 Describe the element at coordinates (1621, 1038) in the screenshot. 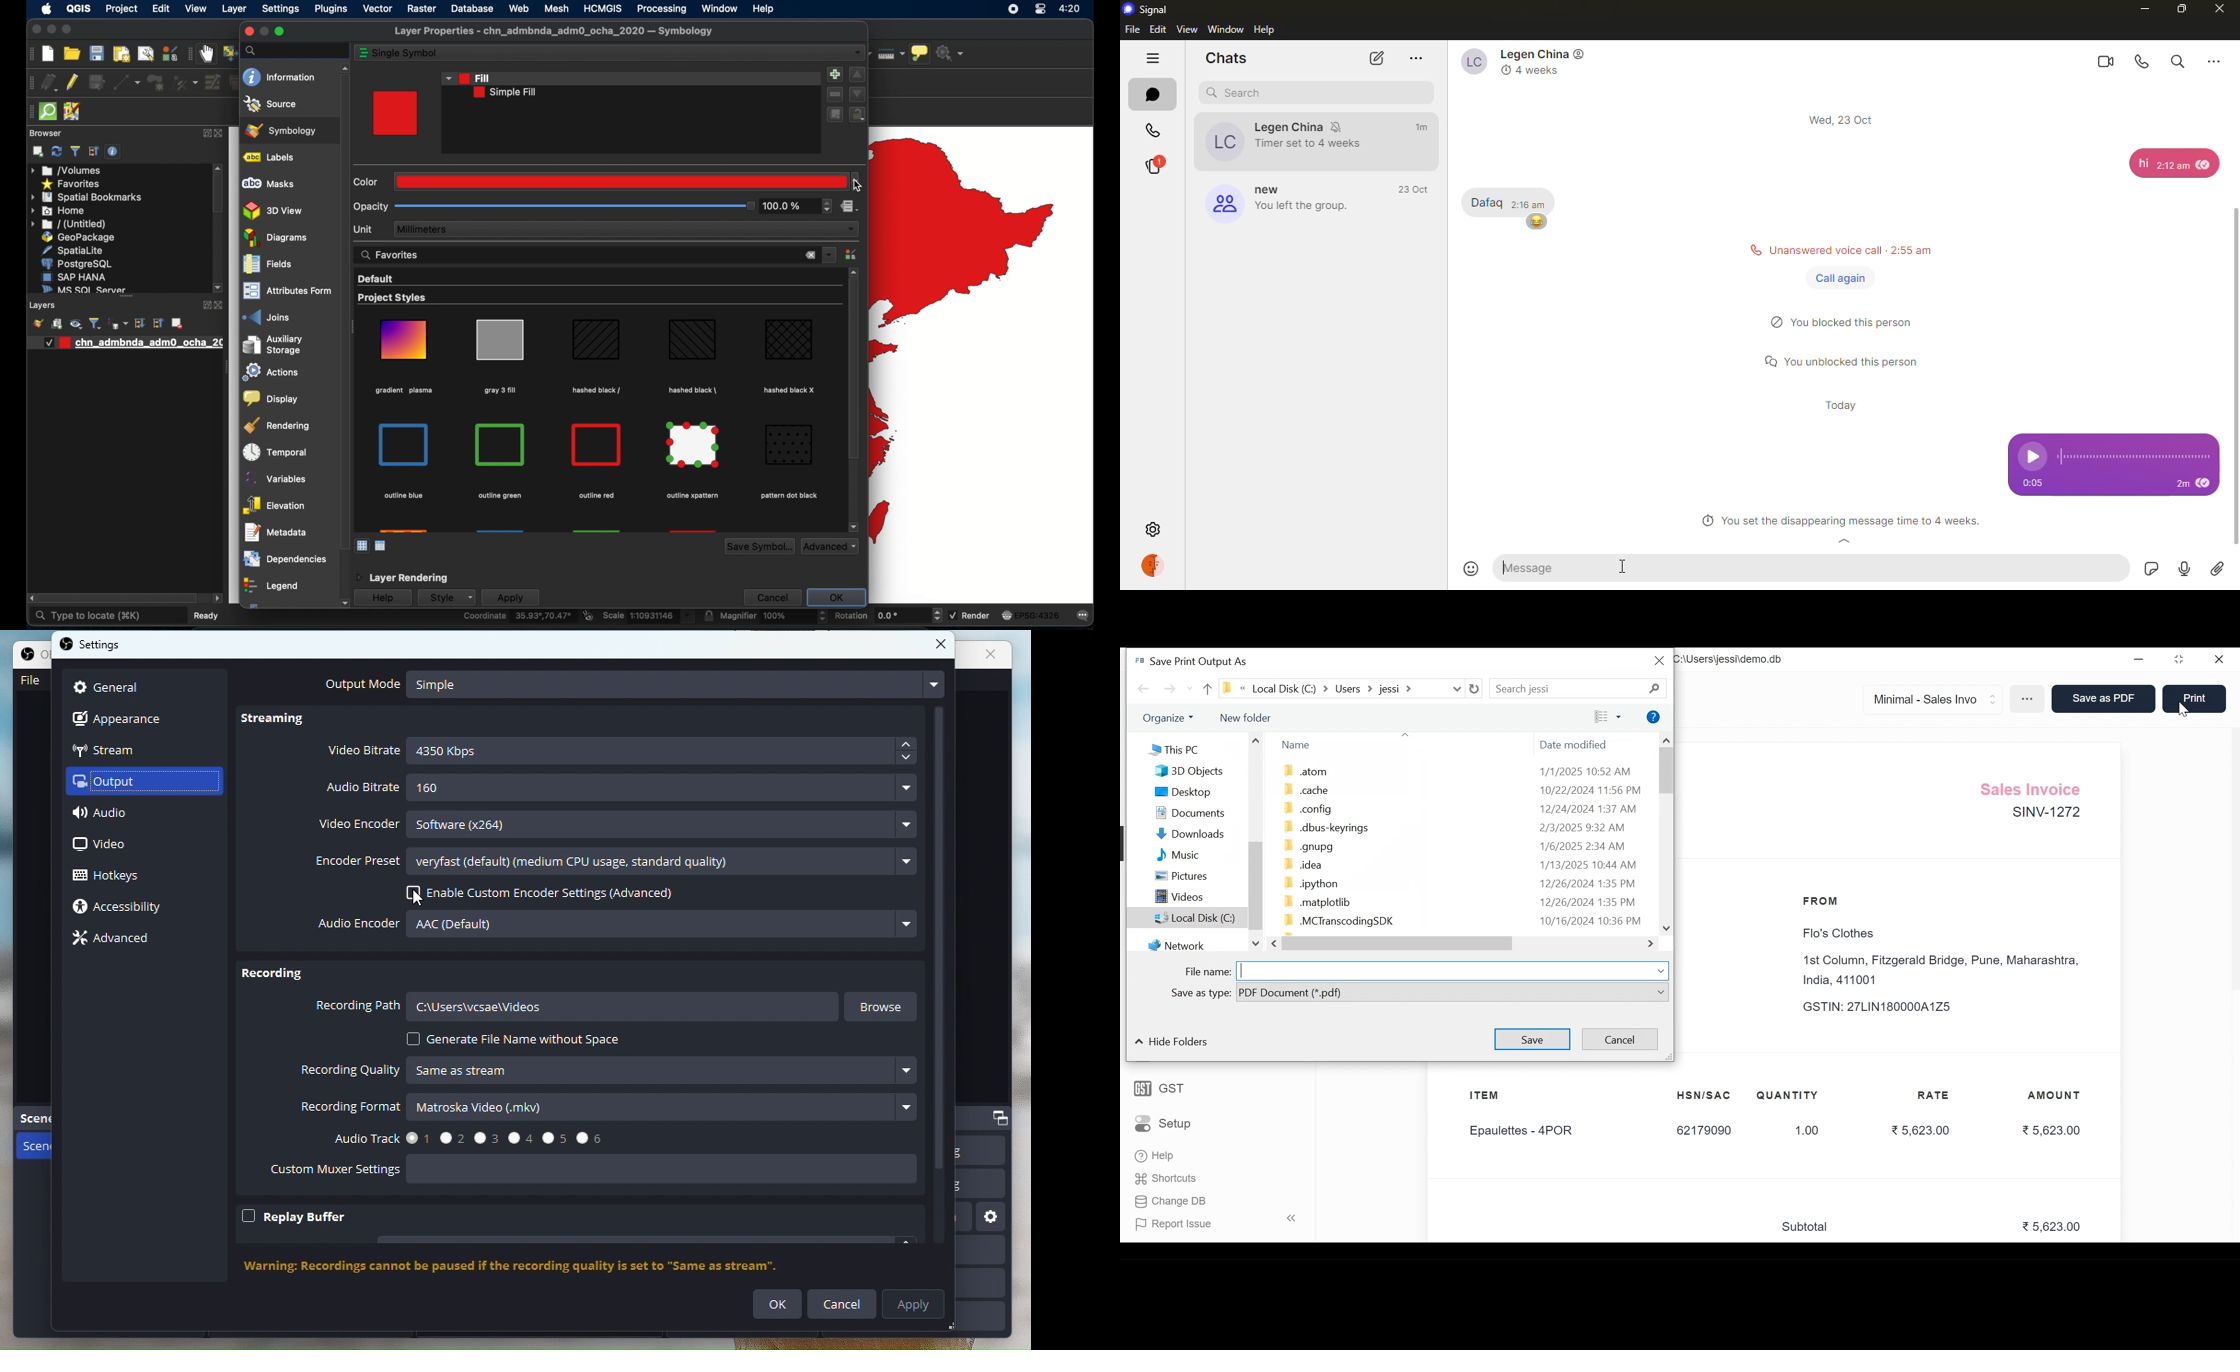

I see `Cancel` at that location.